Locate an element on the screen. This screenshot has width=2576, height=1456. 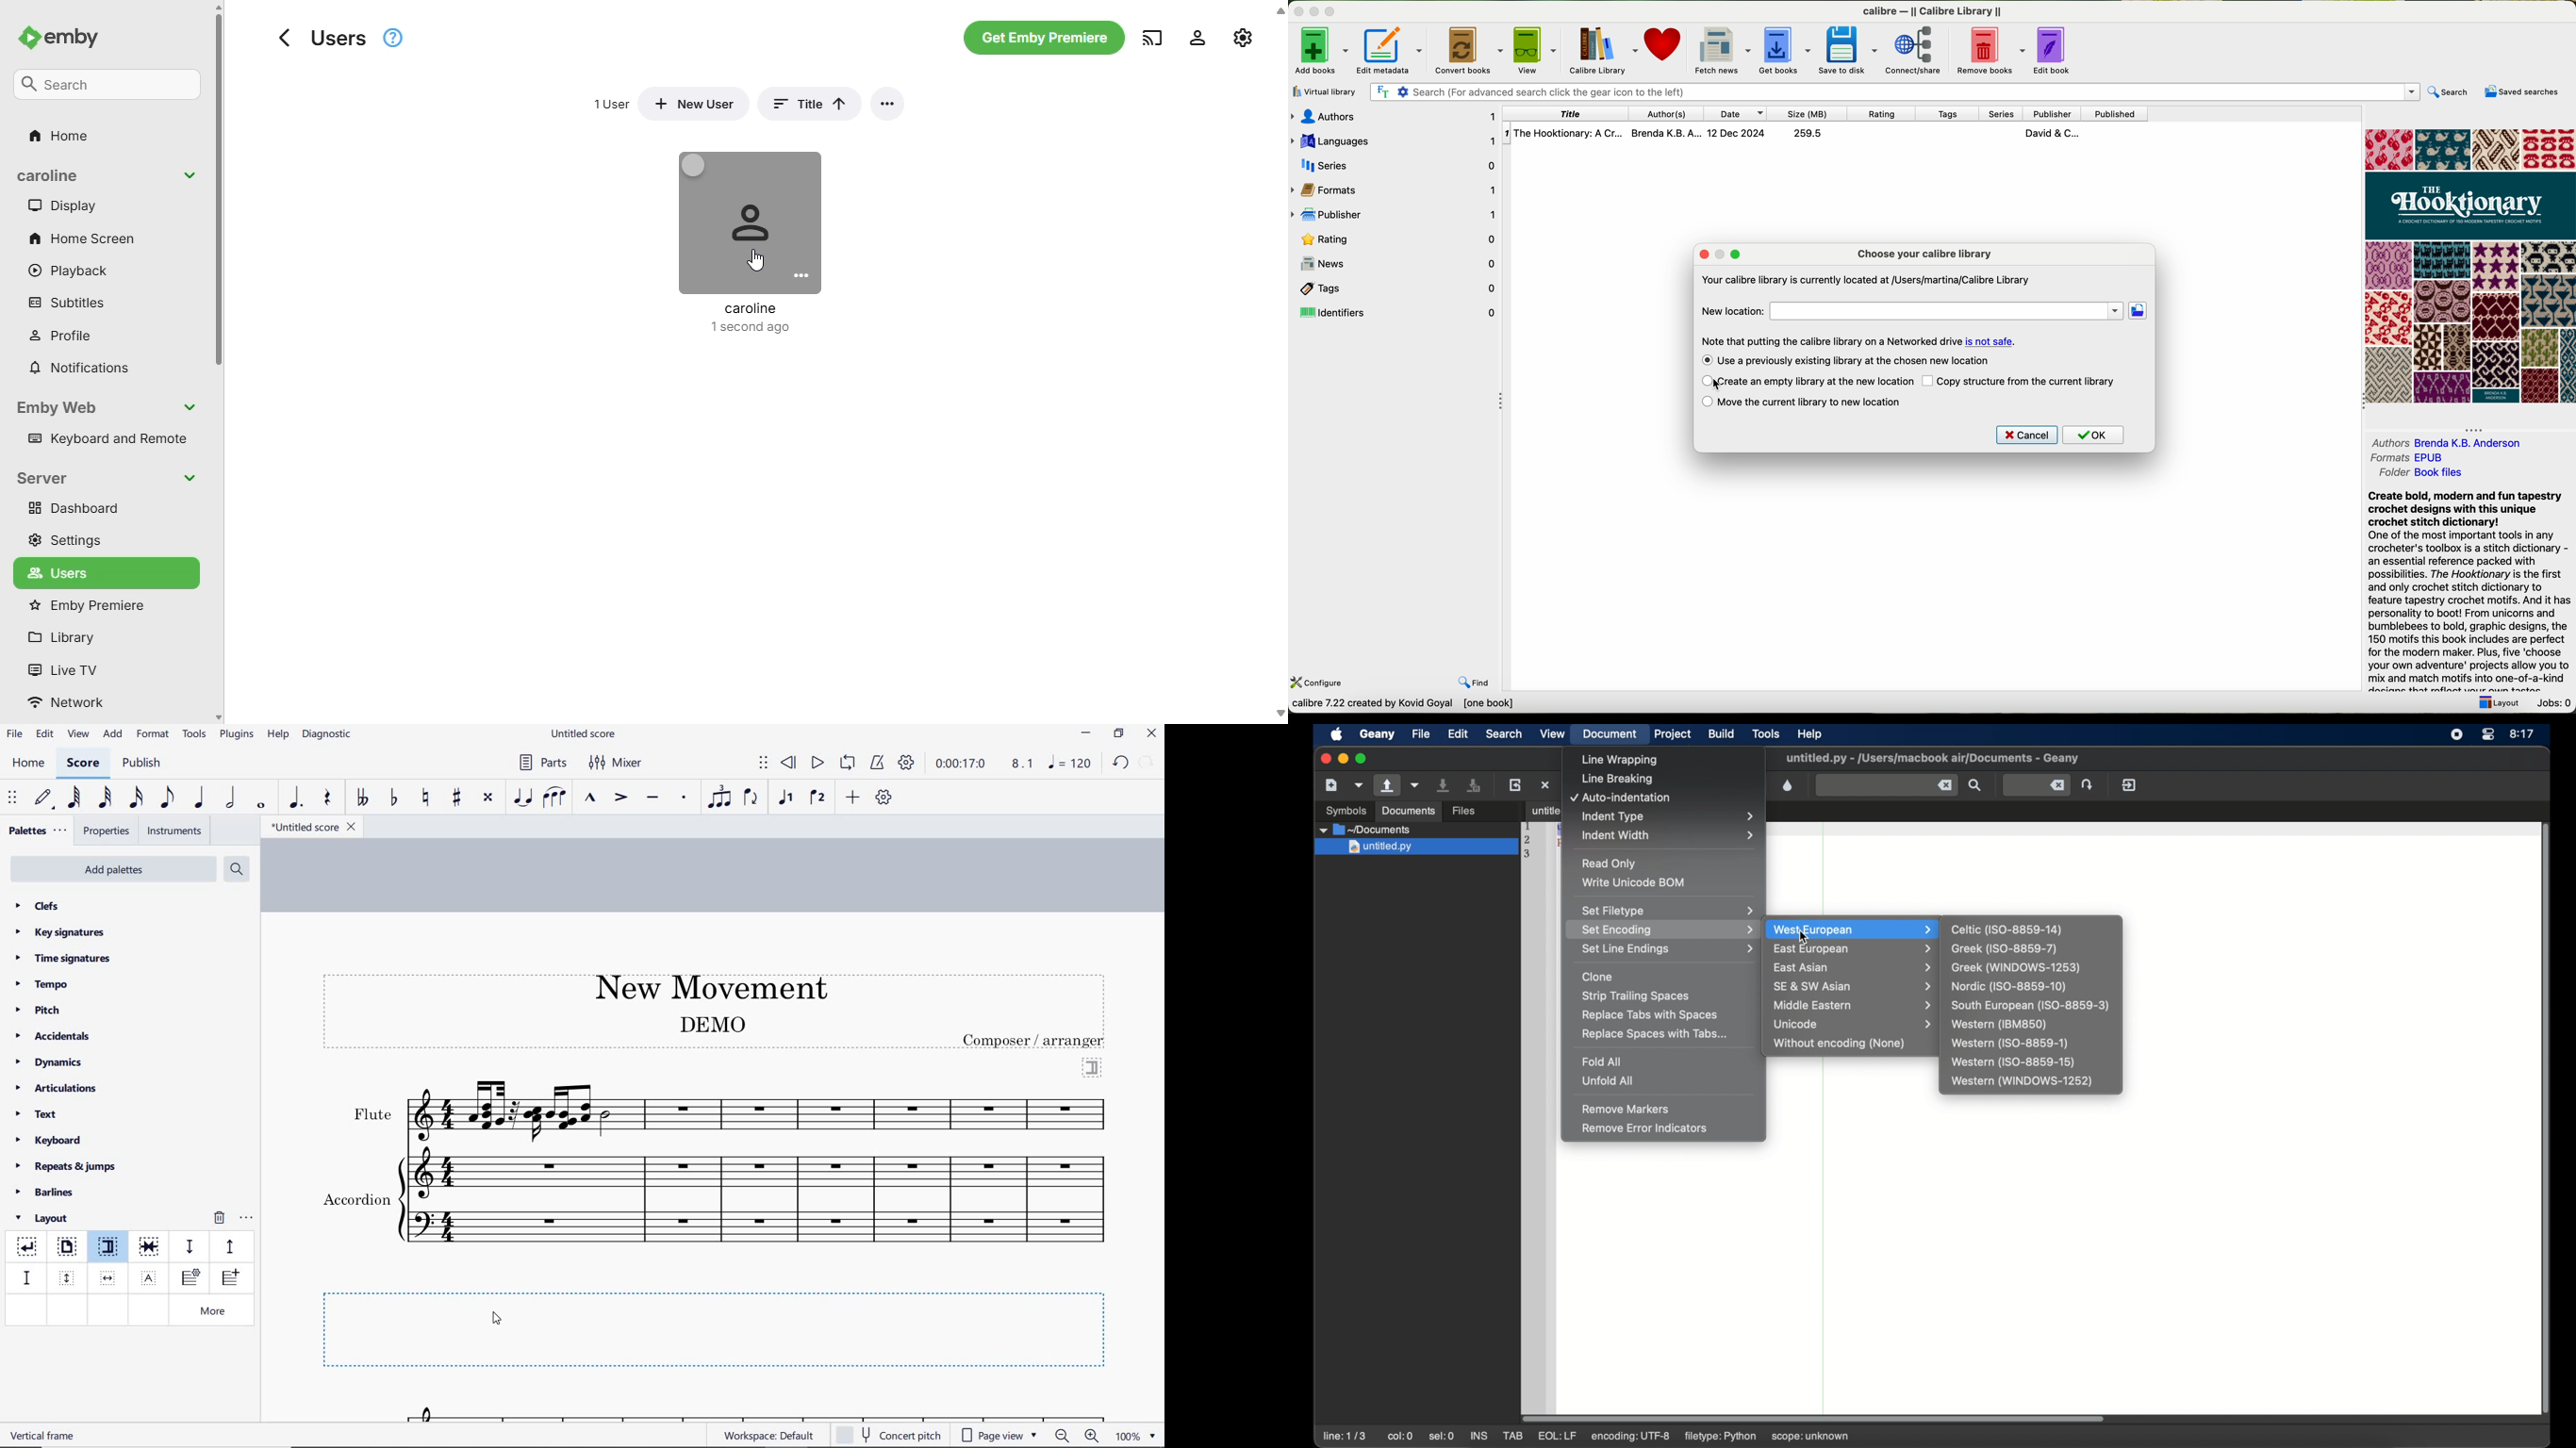
zoom factor is located at coordinates (1136, 1436).